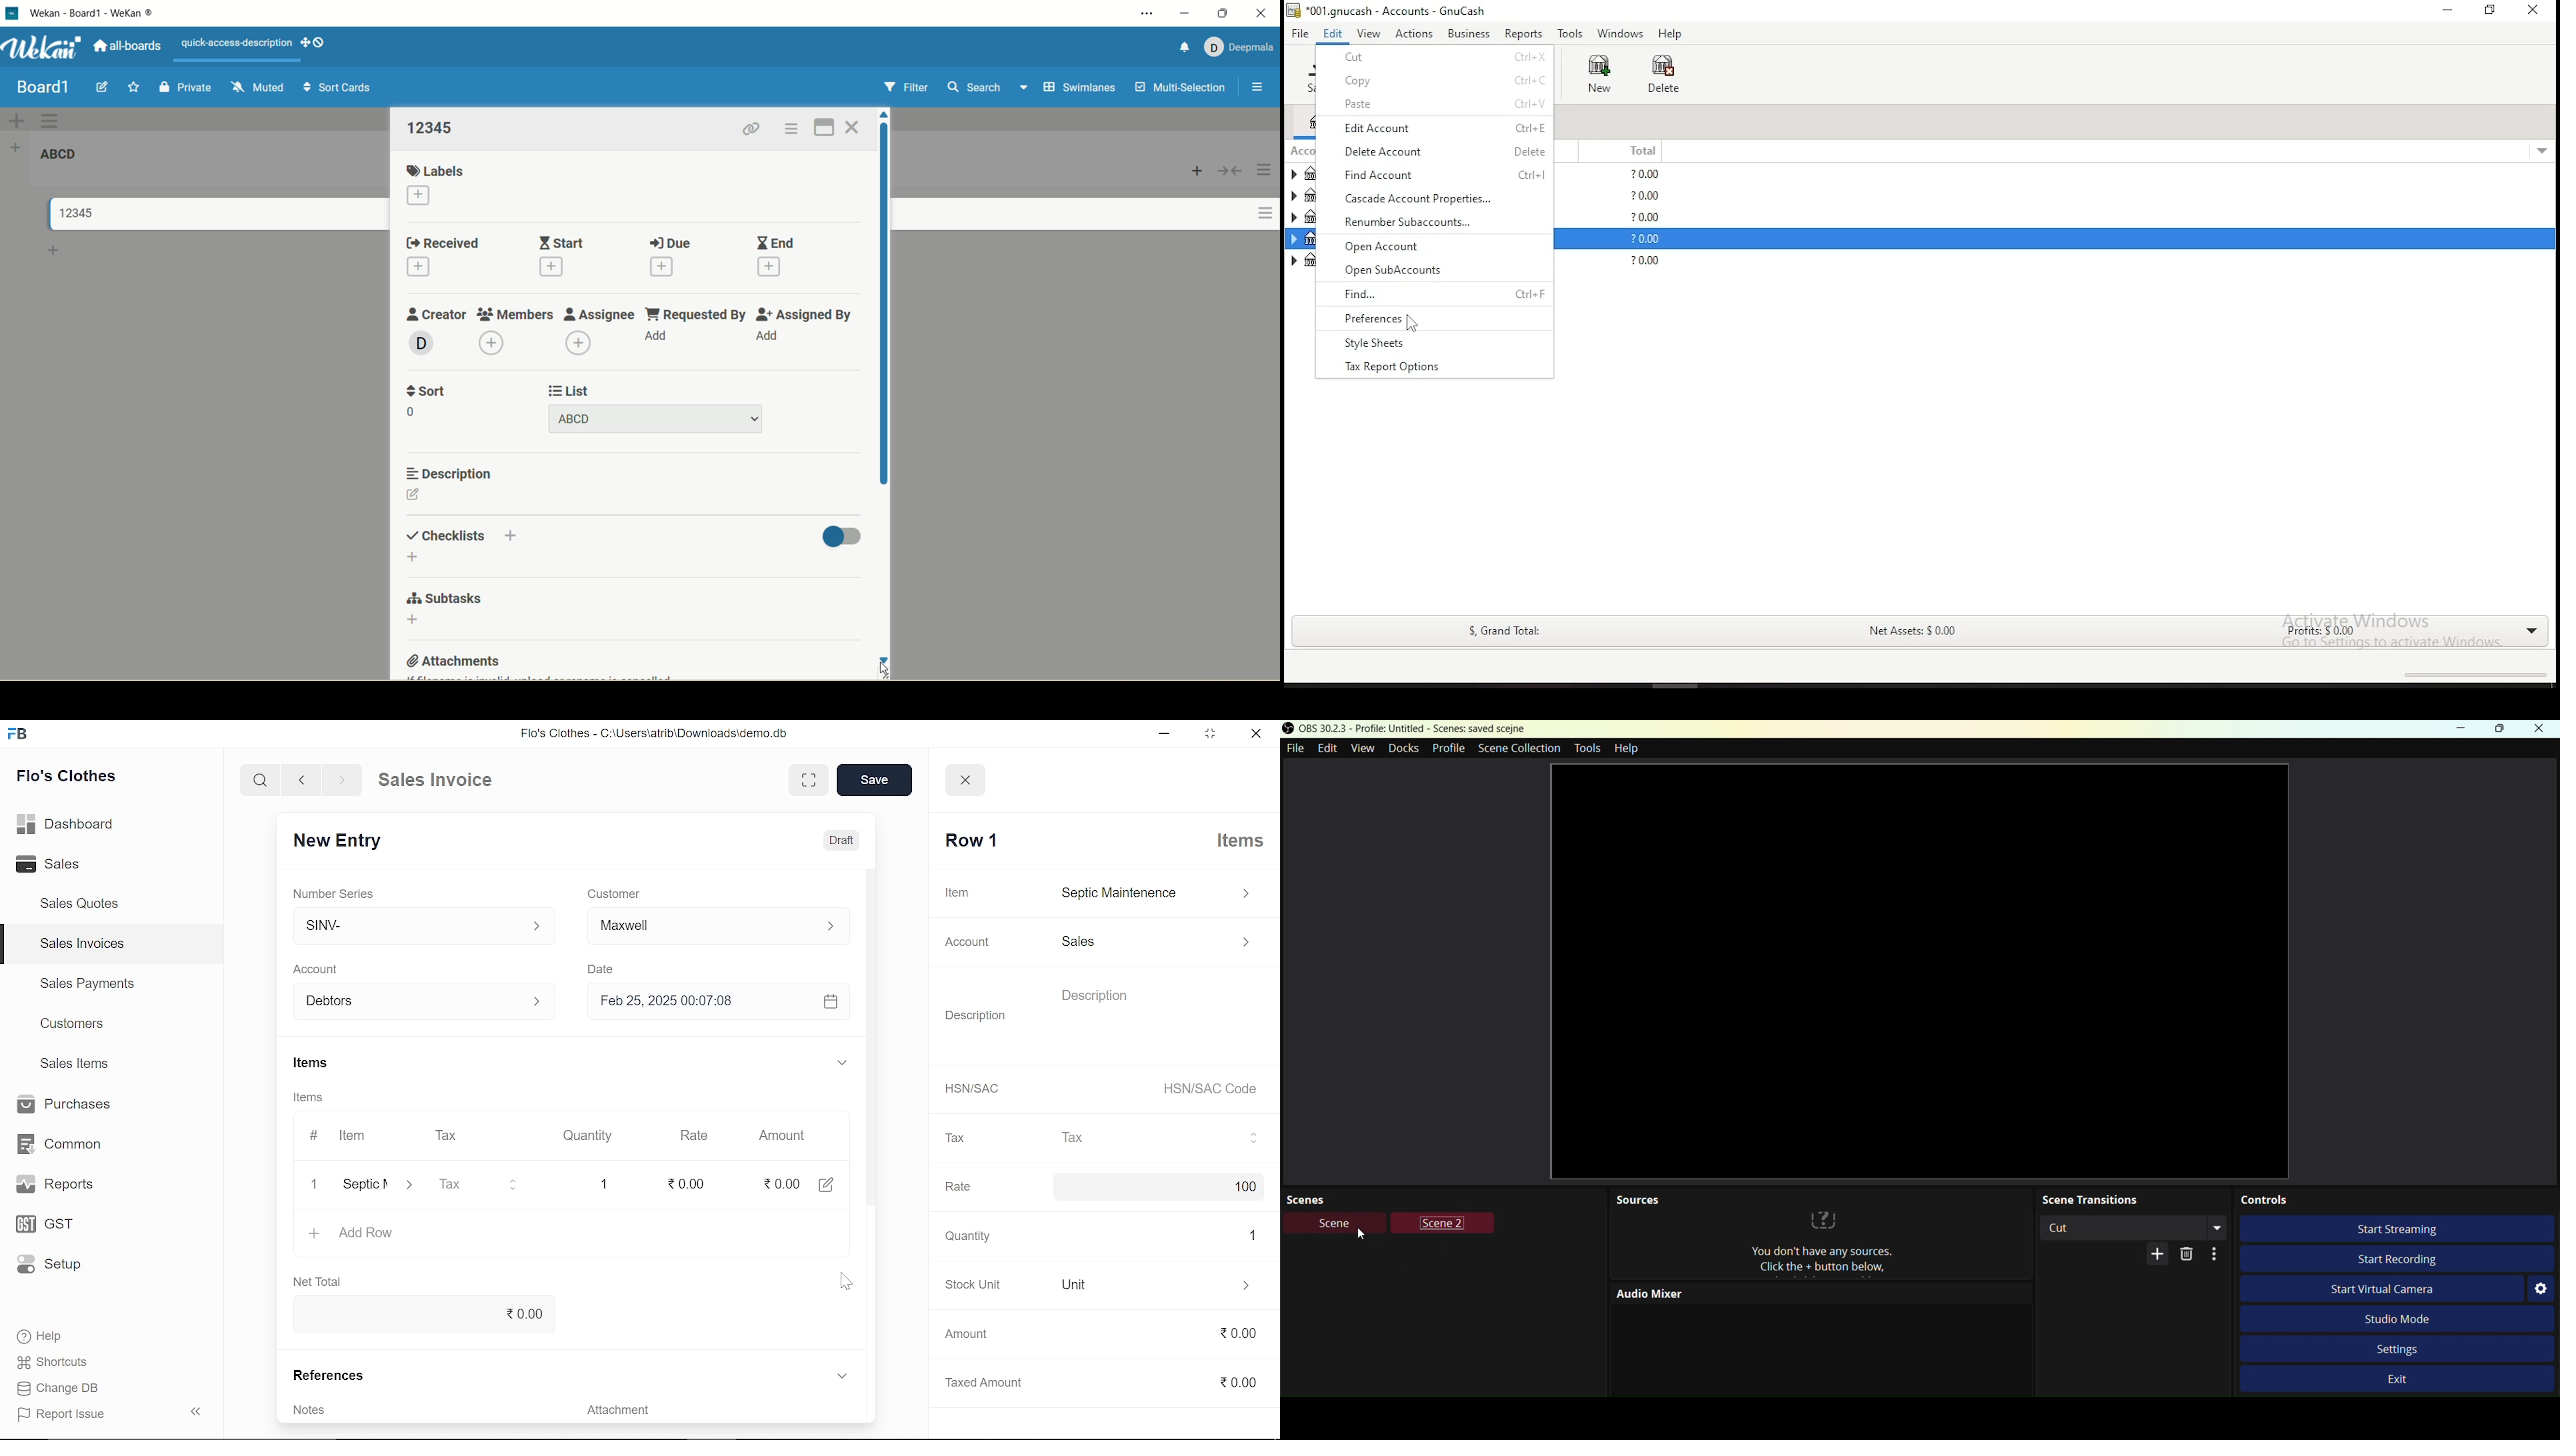 This screenshot has width=2576, height=1456. Describe the element at coordinates (1449, 750) in the screenshot. I see `Profile` at that location.